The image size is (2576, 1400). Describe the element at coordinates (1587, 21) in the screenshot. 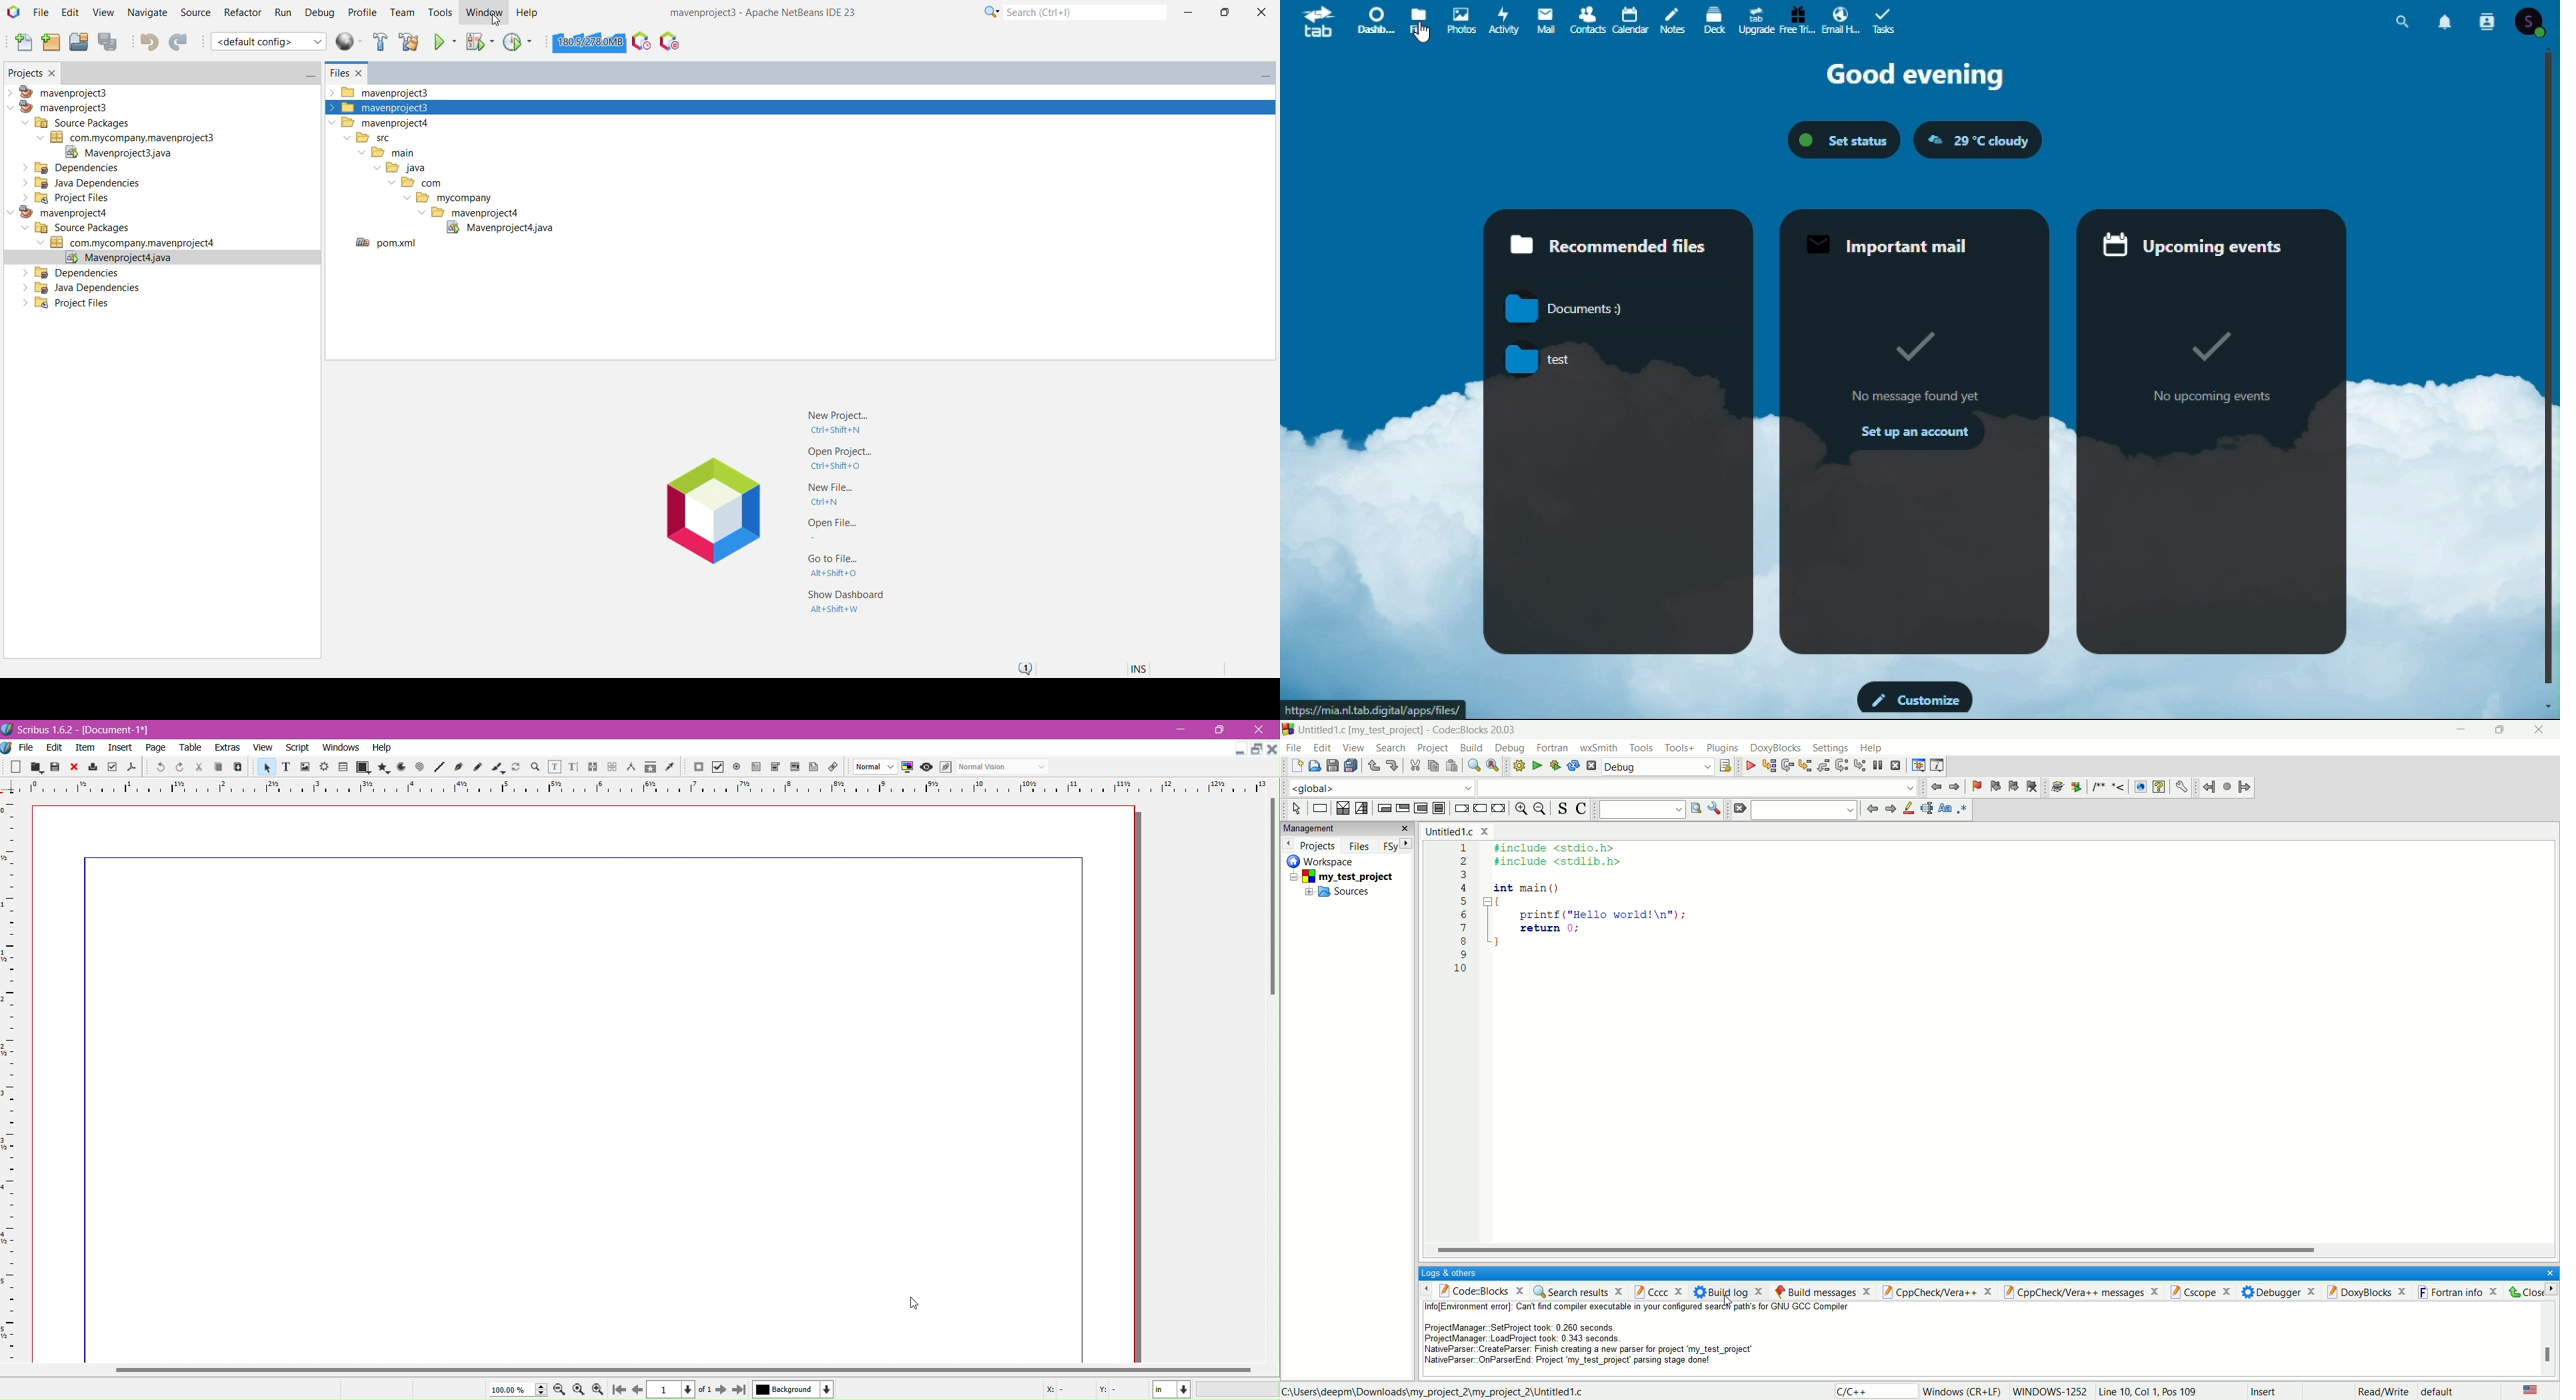

I see `contacts` at that location.